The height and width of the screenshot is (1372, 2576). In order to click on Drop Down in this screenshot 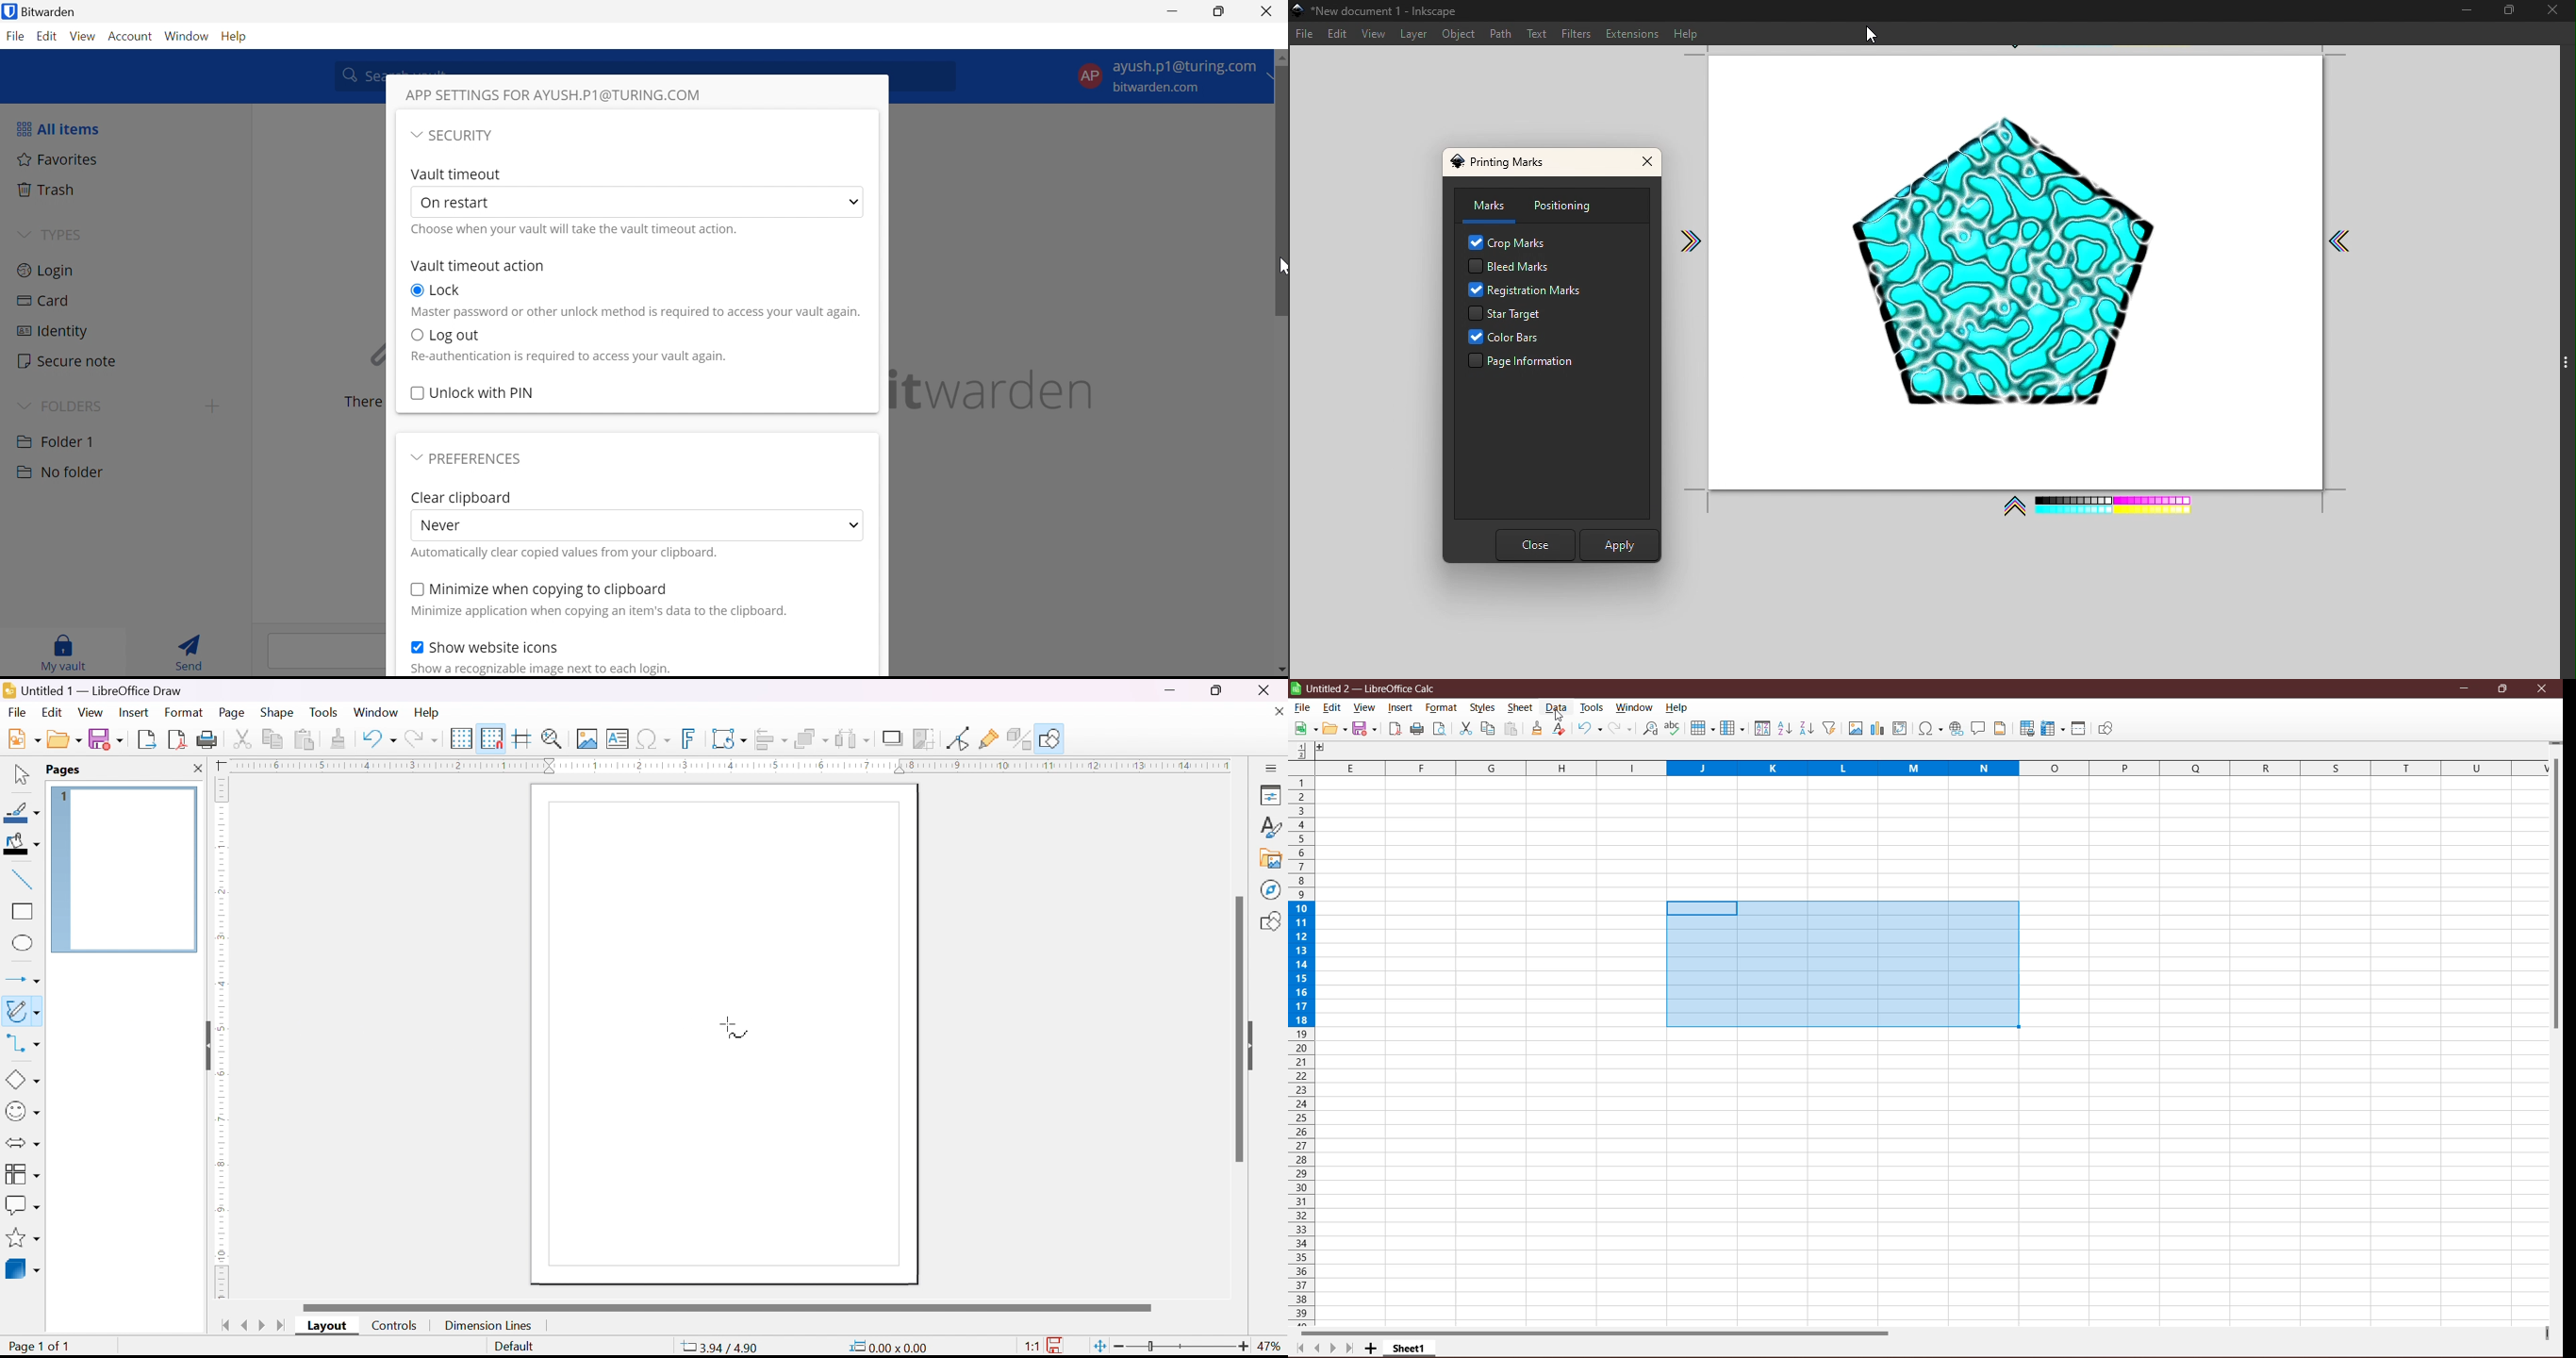, I will do `click(856, 200)`.